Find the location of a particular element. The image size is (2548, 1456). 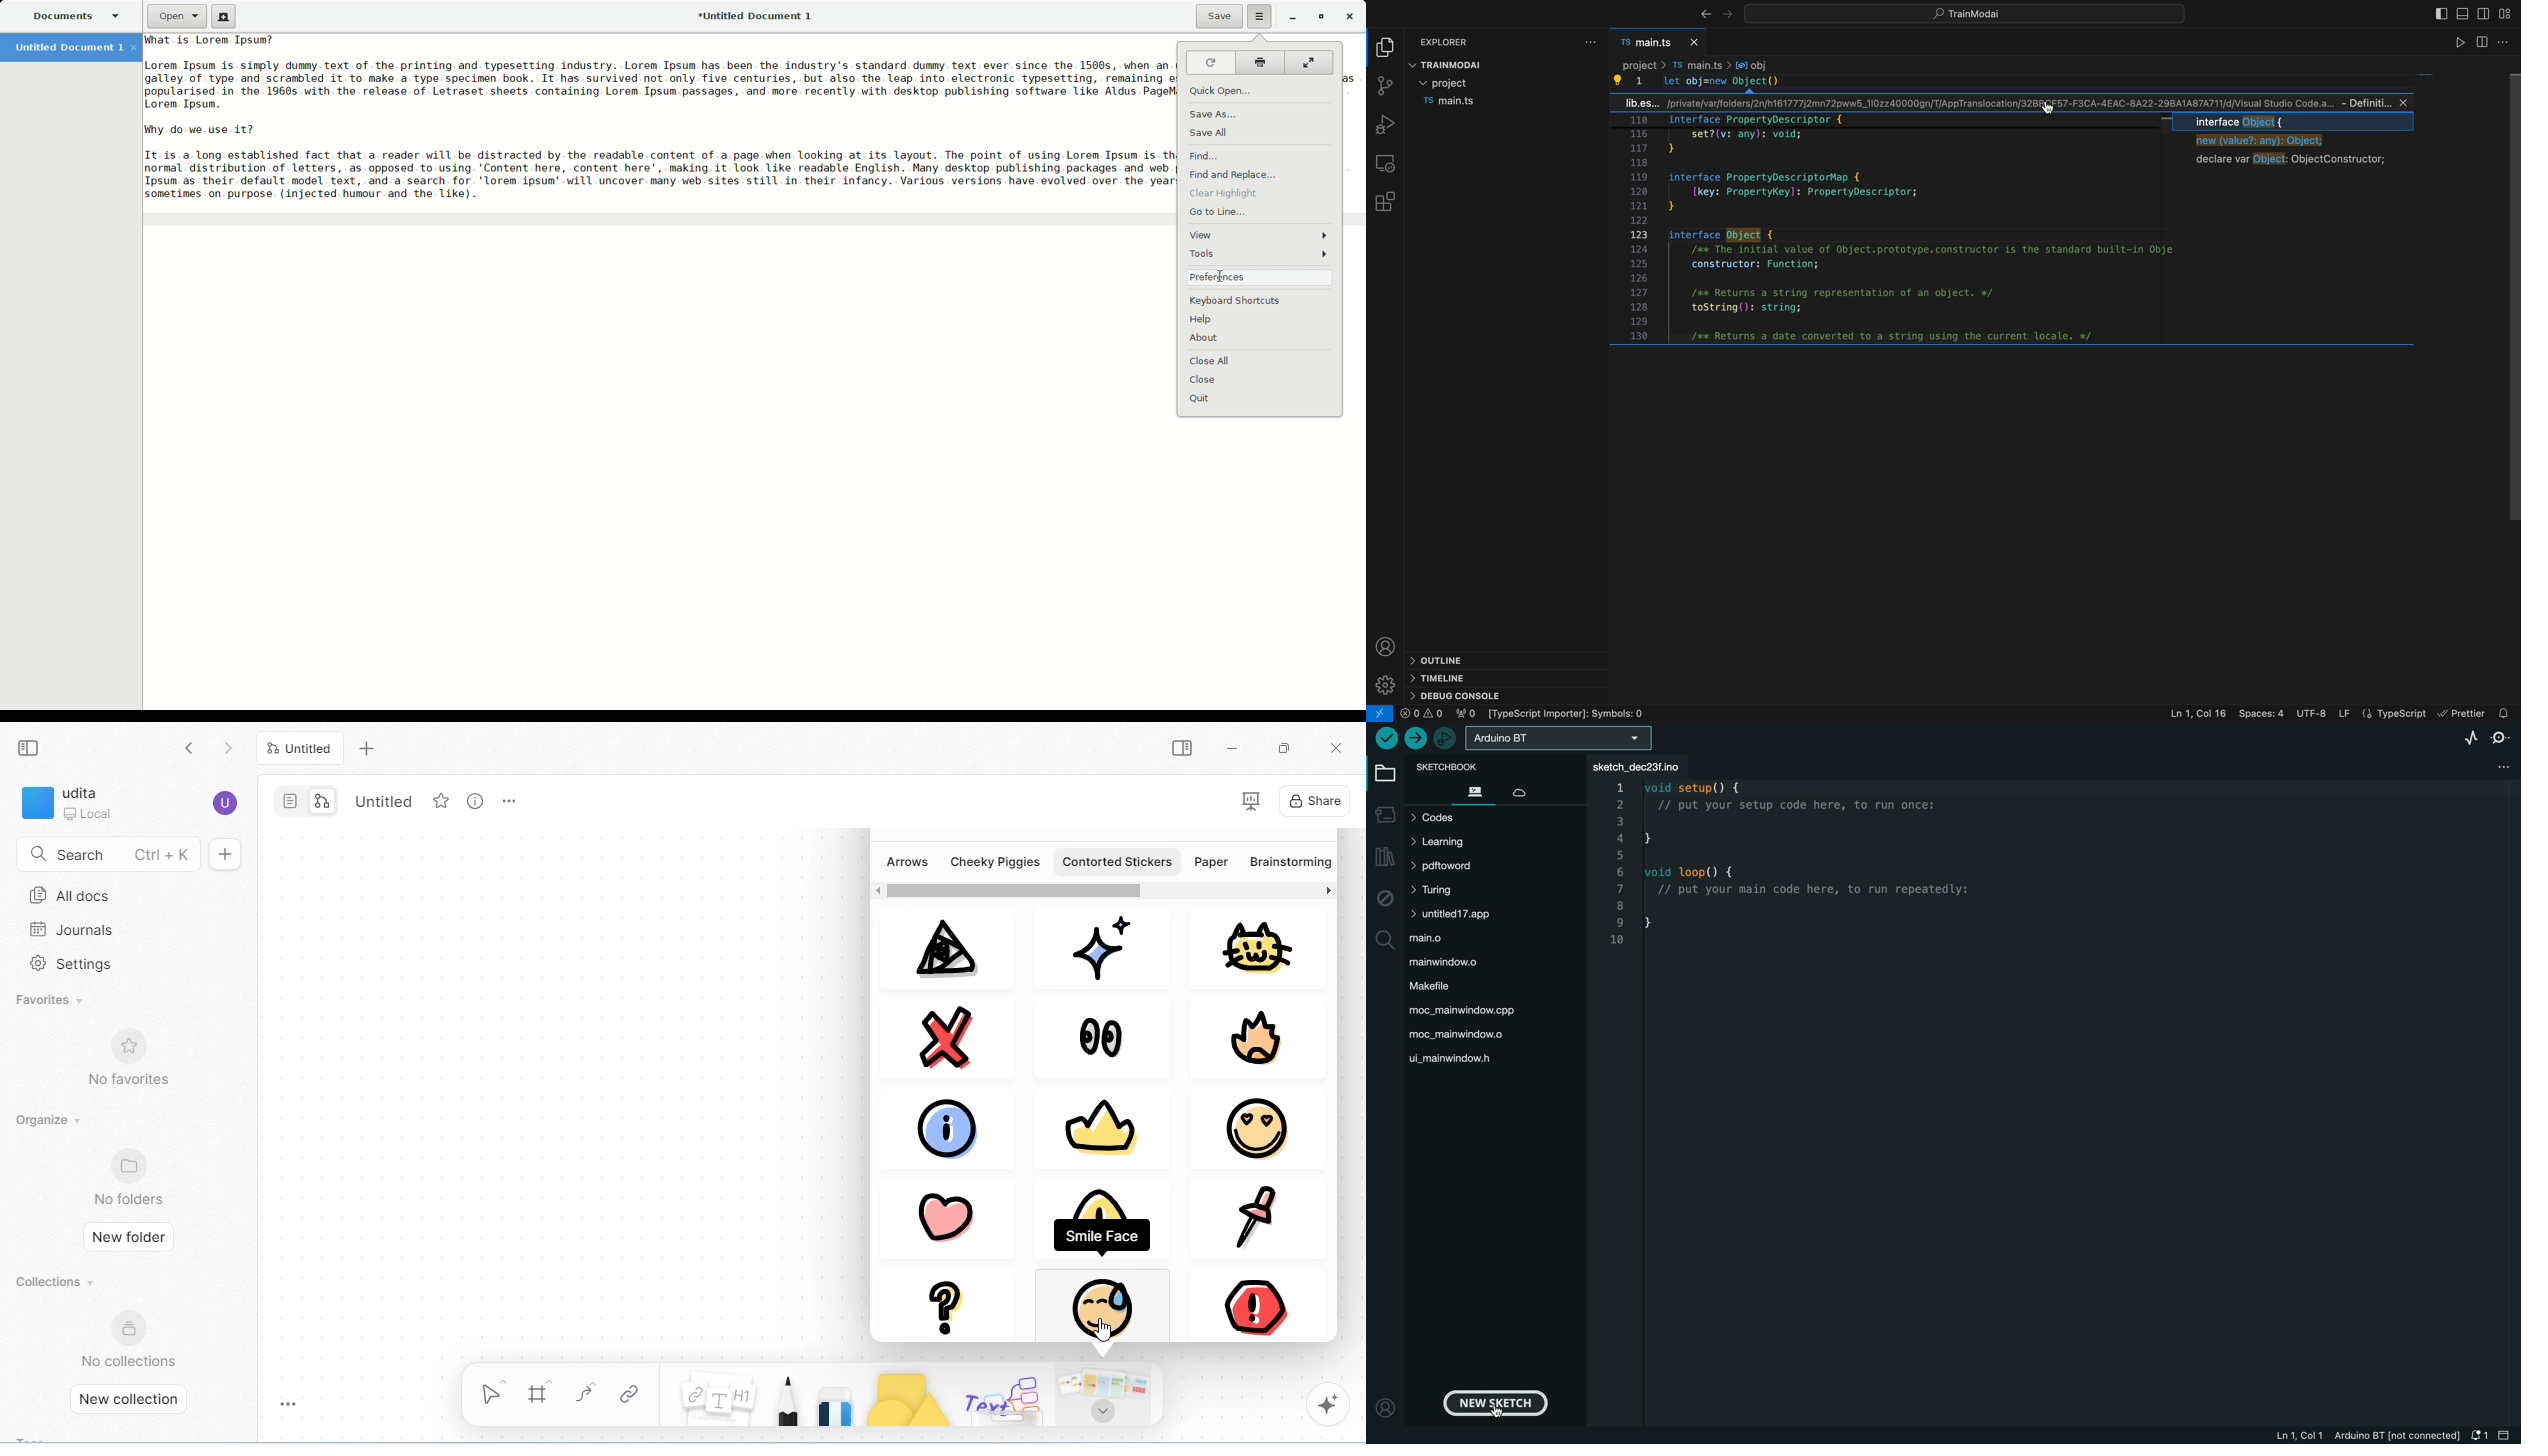

Breadcrumb is located at coordinates (1697, 65).